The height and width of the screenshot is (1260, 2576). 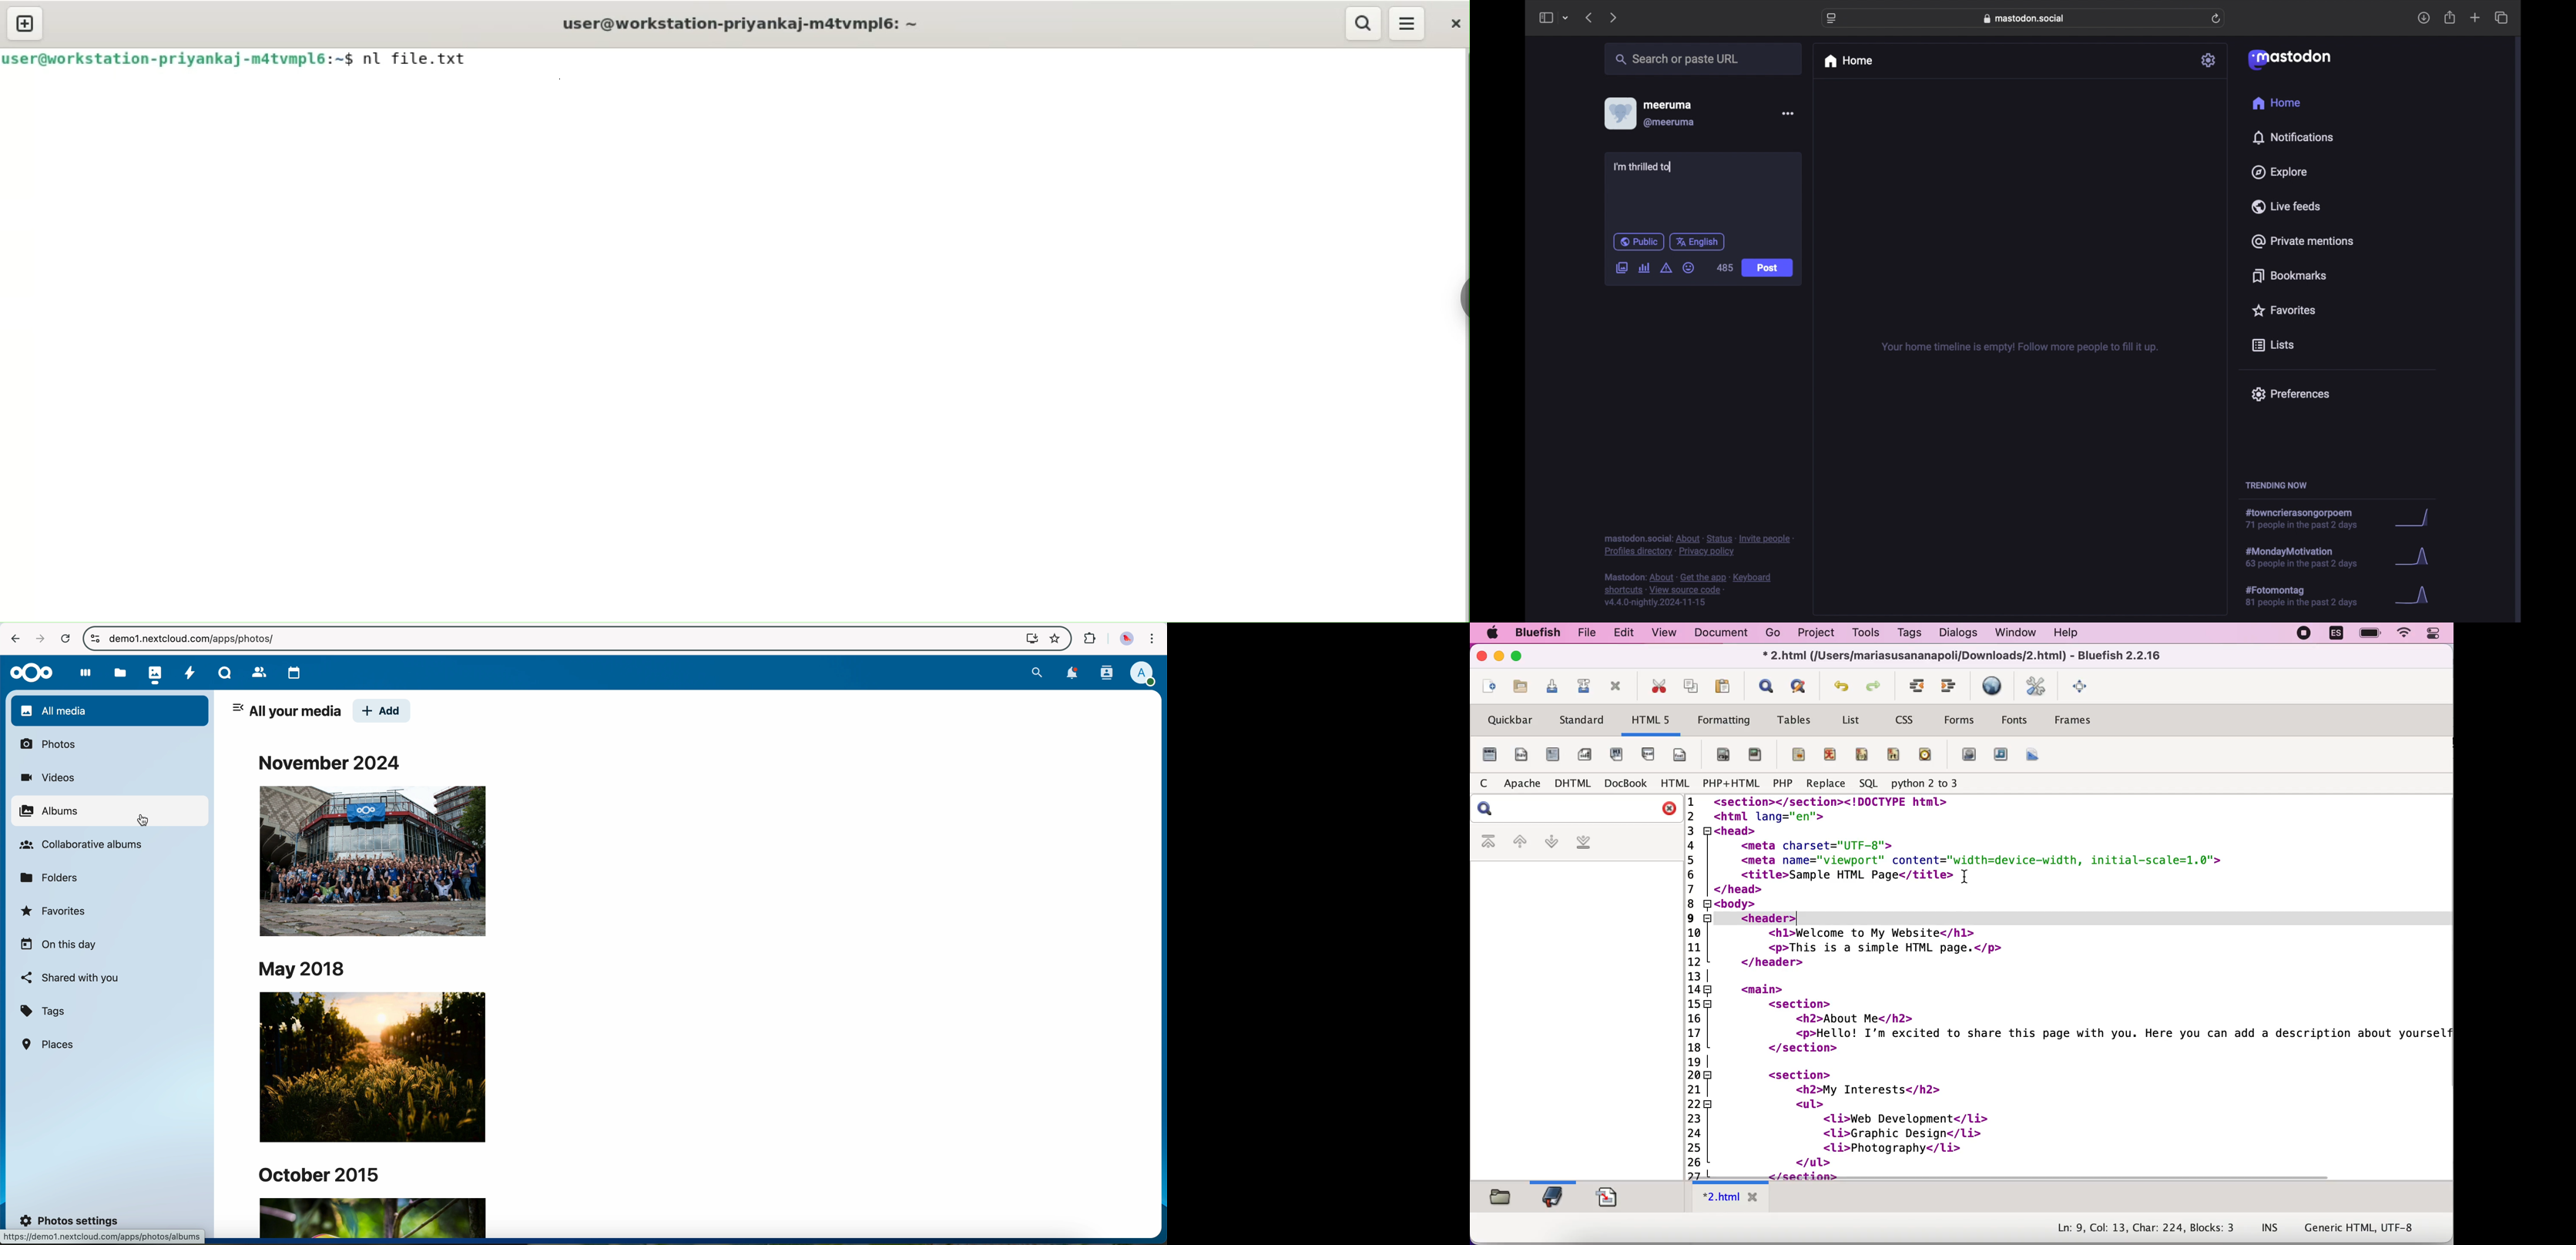 What do you see at coordinates (1667, 268) in the screenshot?
I see `add content warning` at bounding box center [1667, 268].